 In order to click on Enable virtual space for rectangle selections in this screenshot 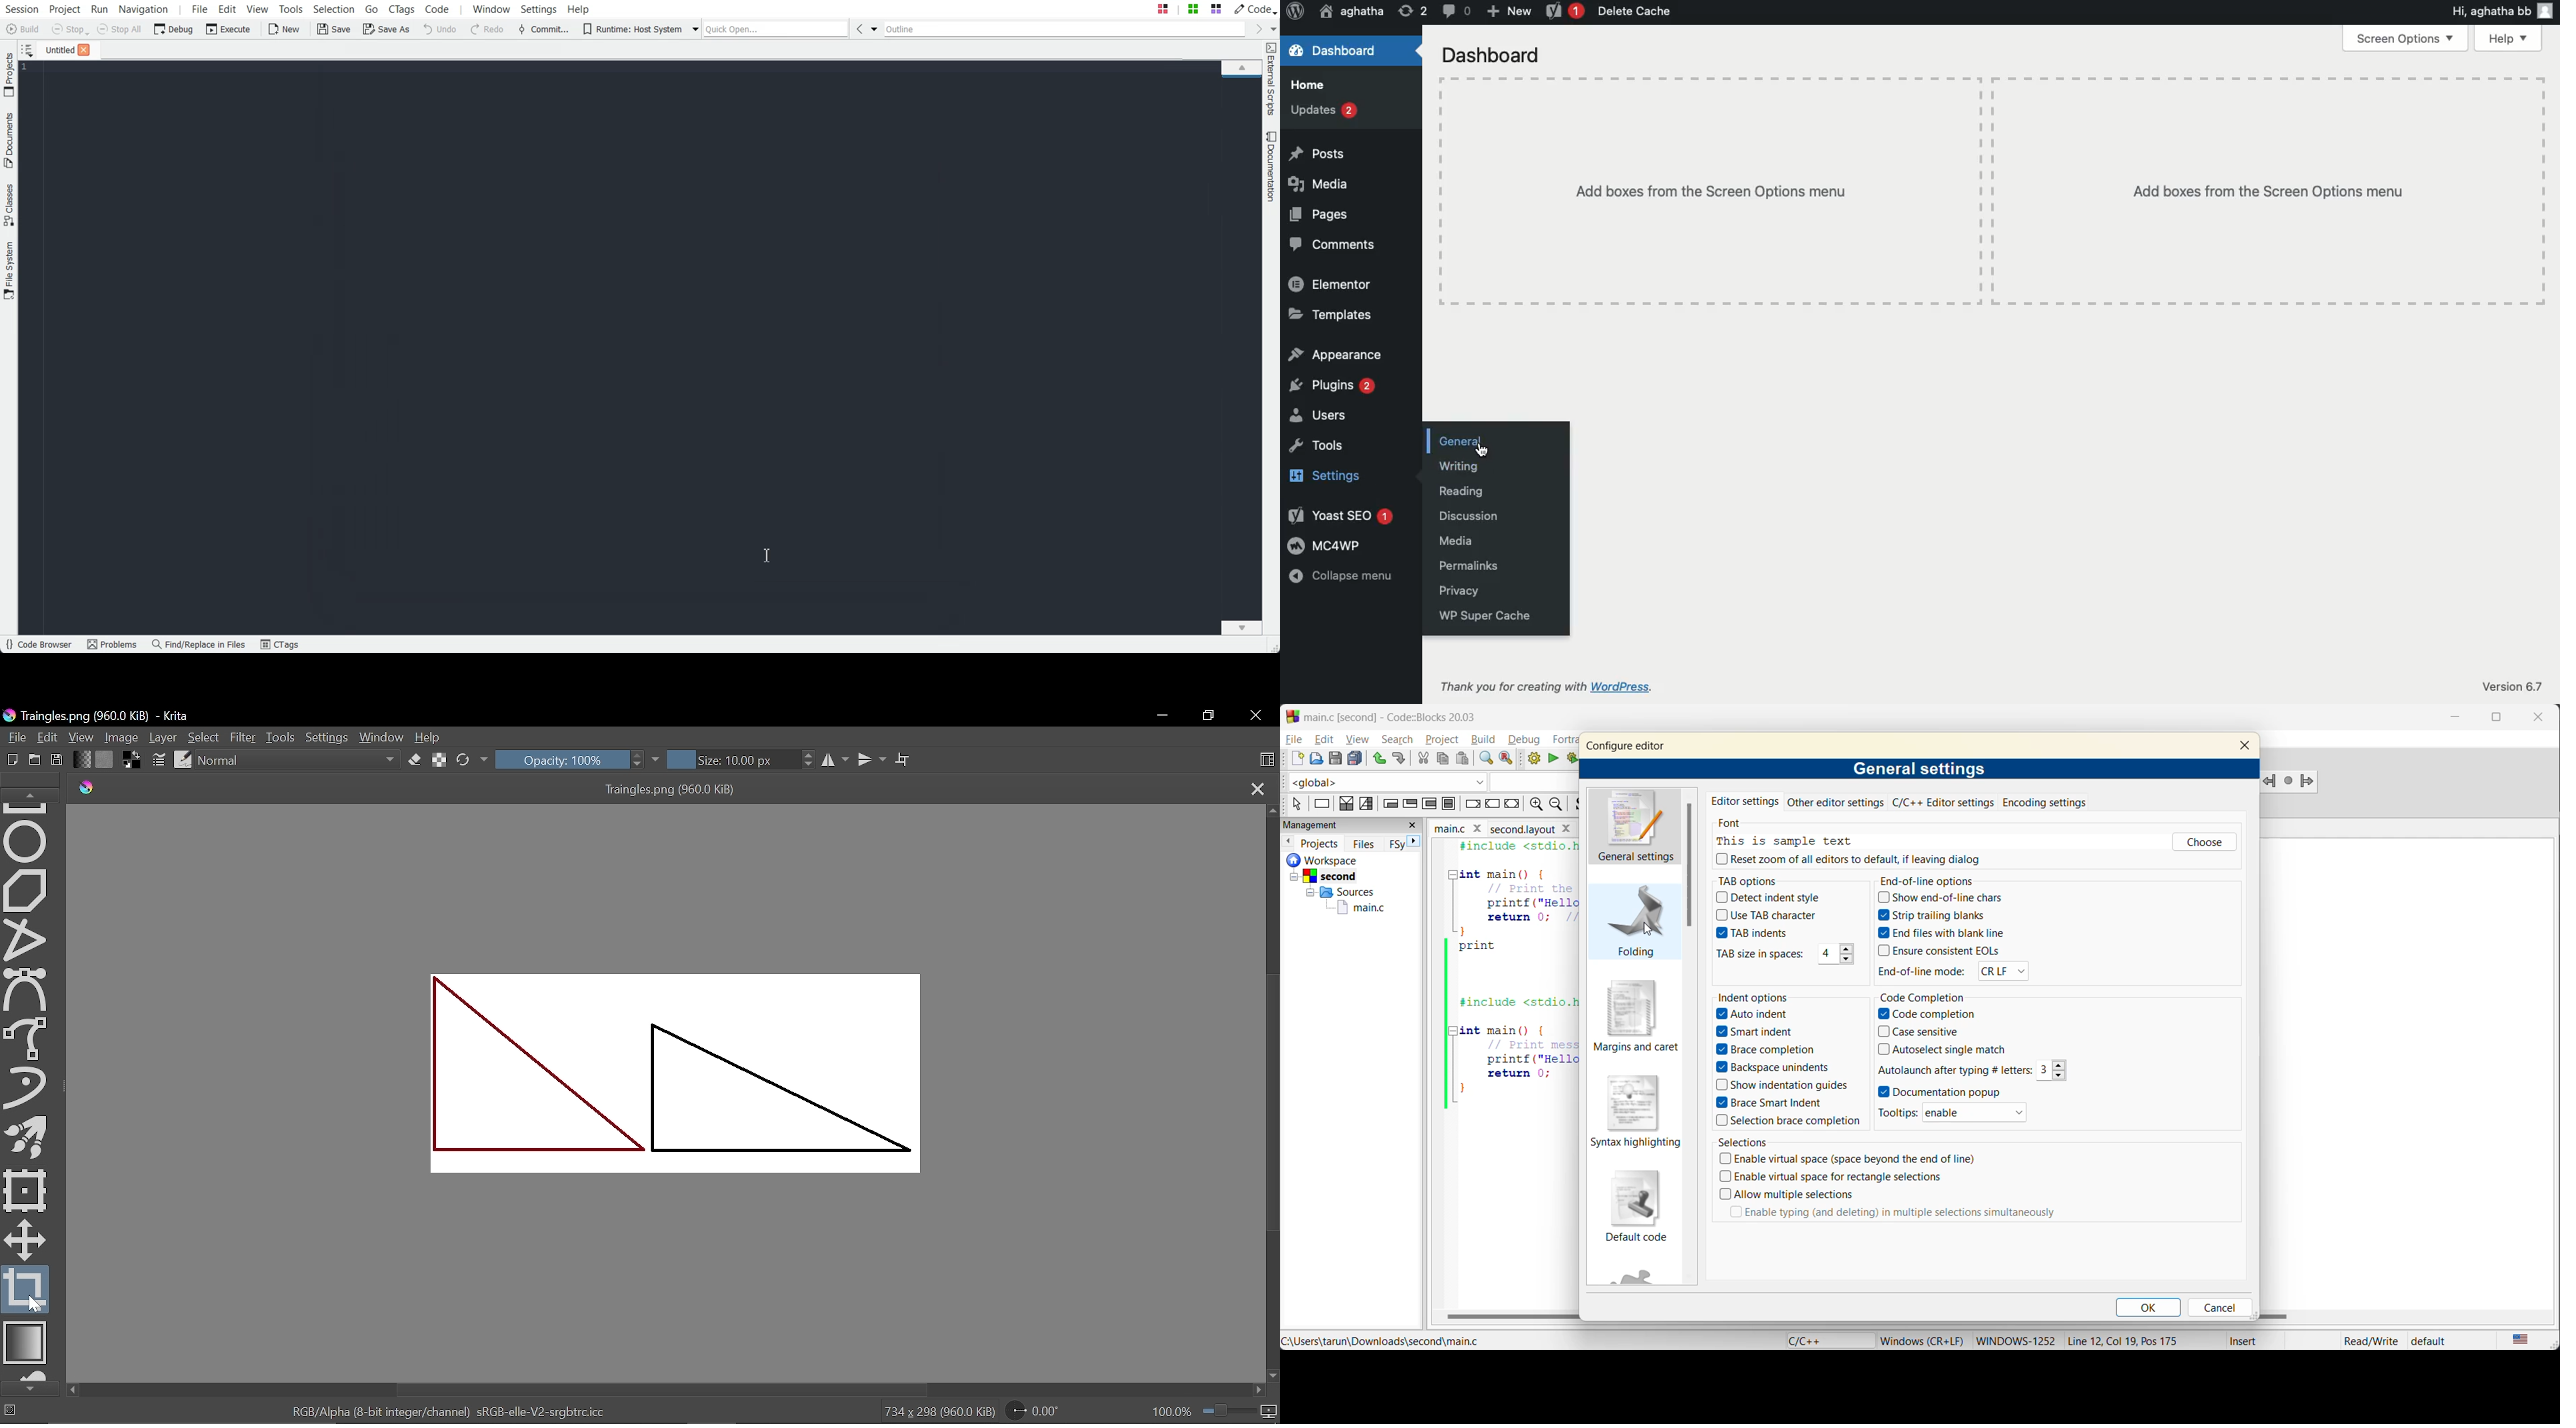, I will do `click(1833, 1177)`.